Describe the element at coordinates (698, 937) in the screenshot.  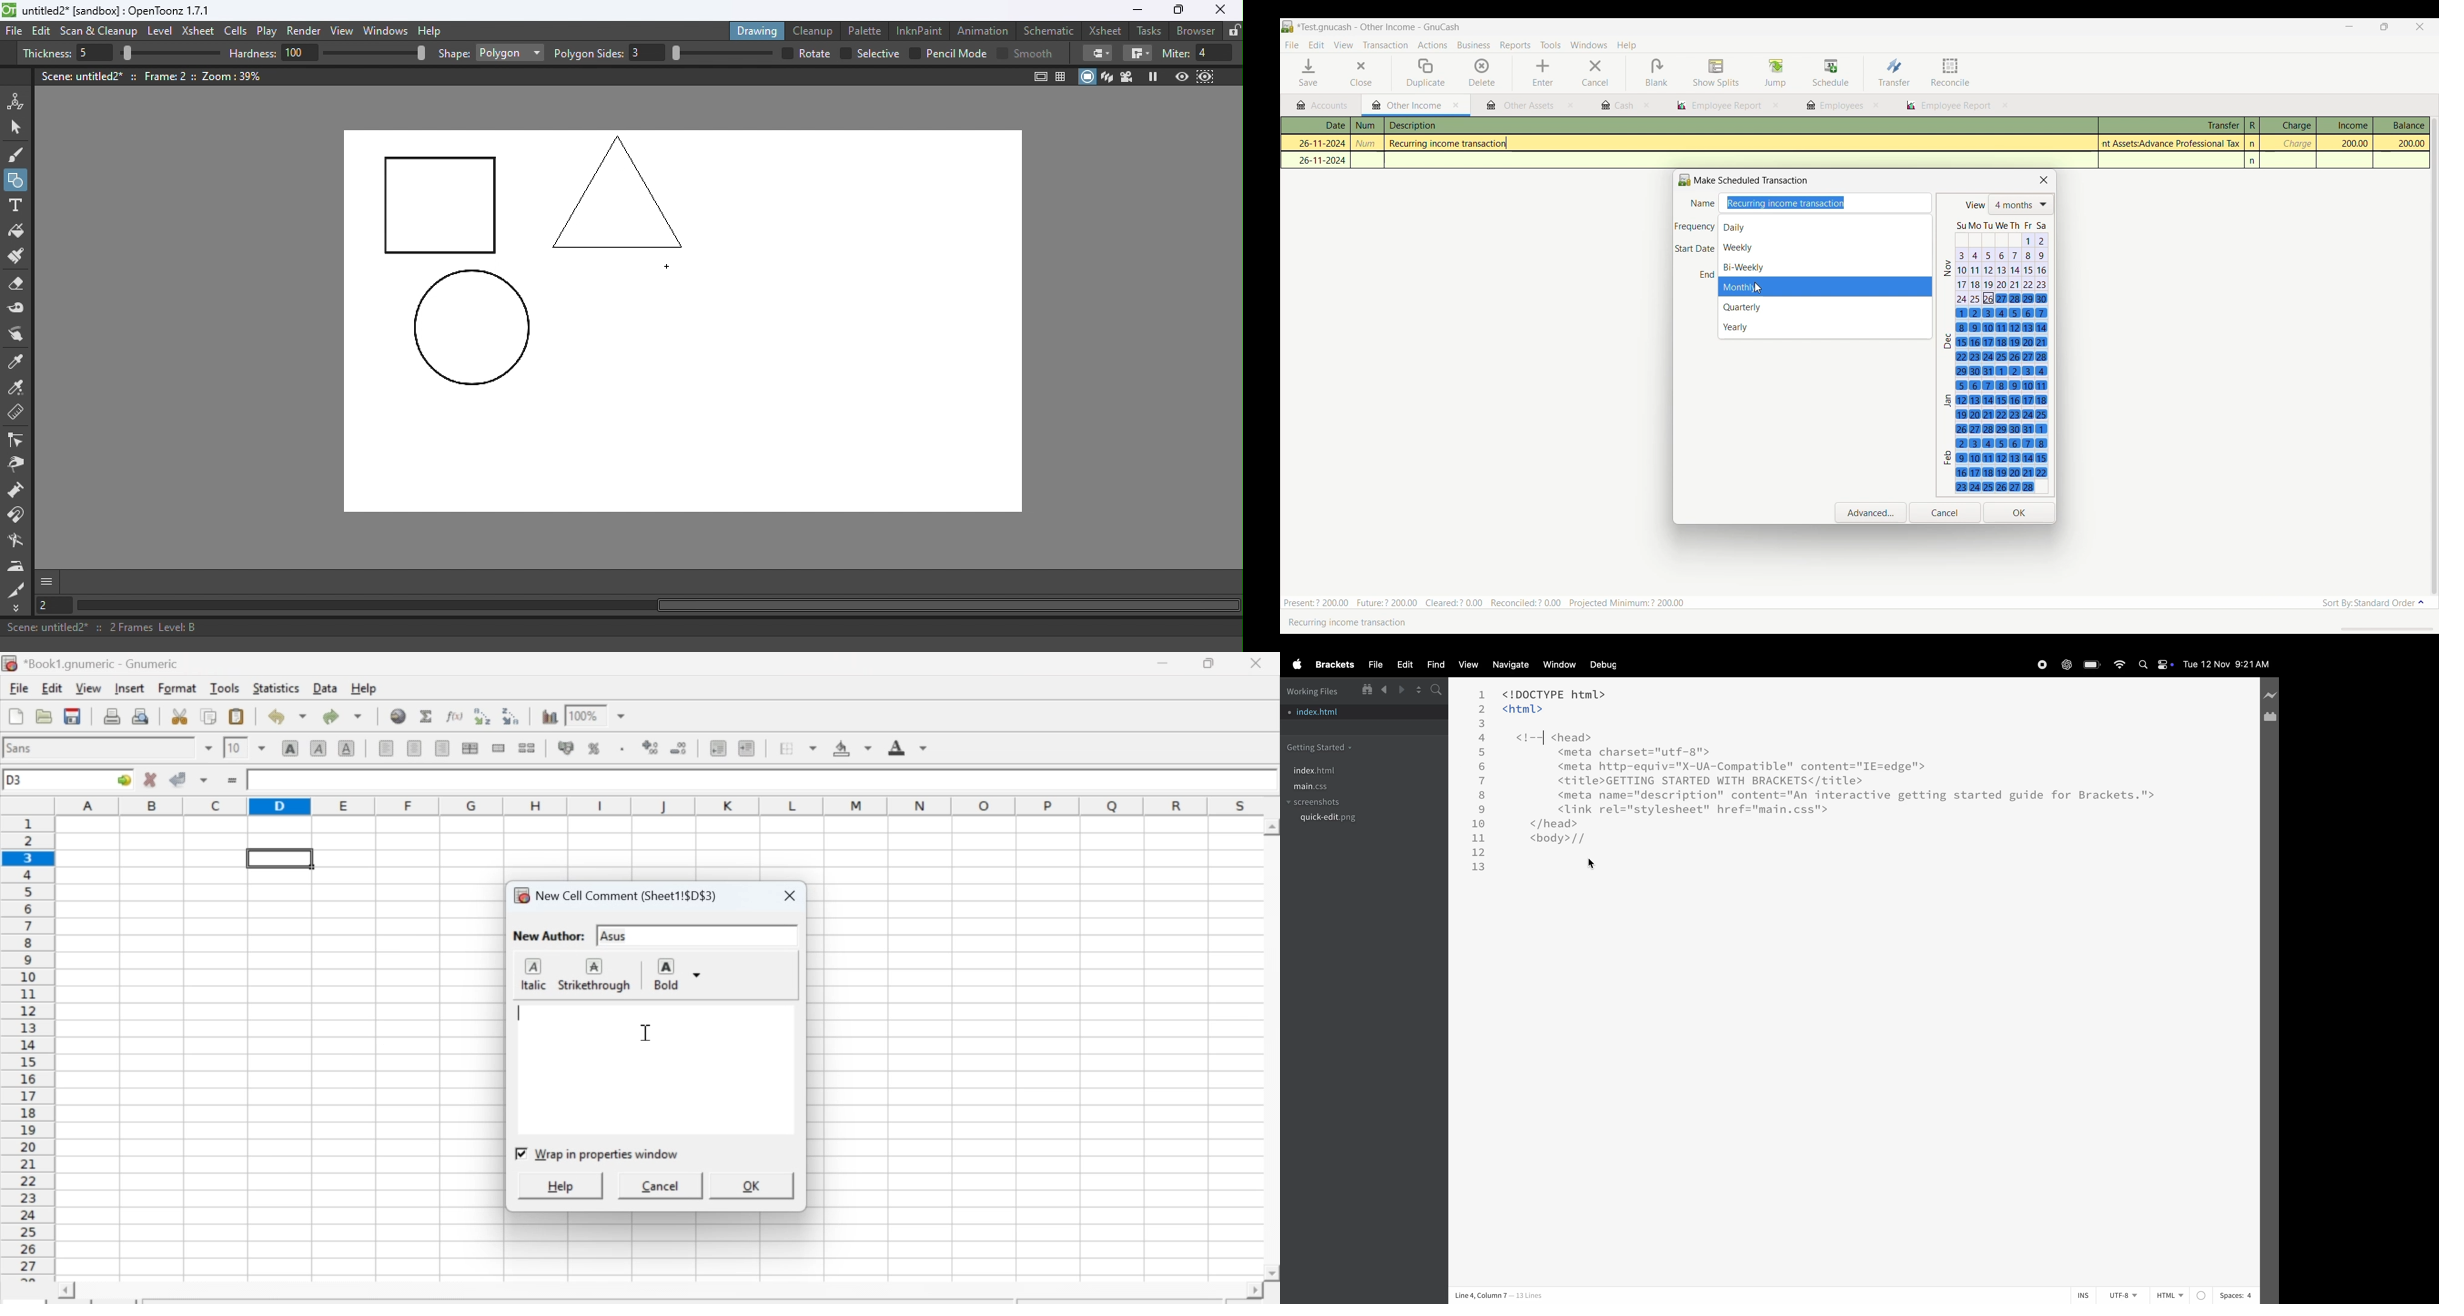
I see `input text` at that location.